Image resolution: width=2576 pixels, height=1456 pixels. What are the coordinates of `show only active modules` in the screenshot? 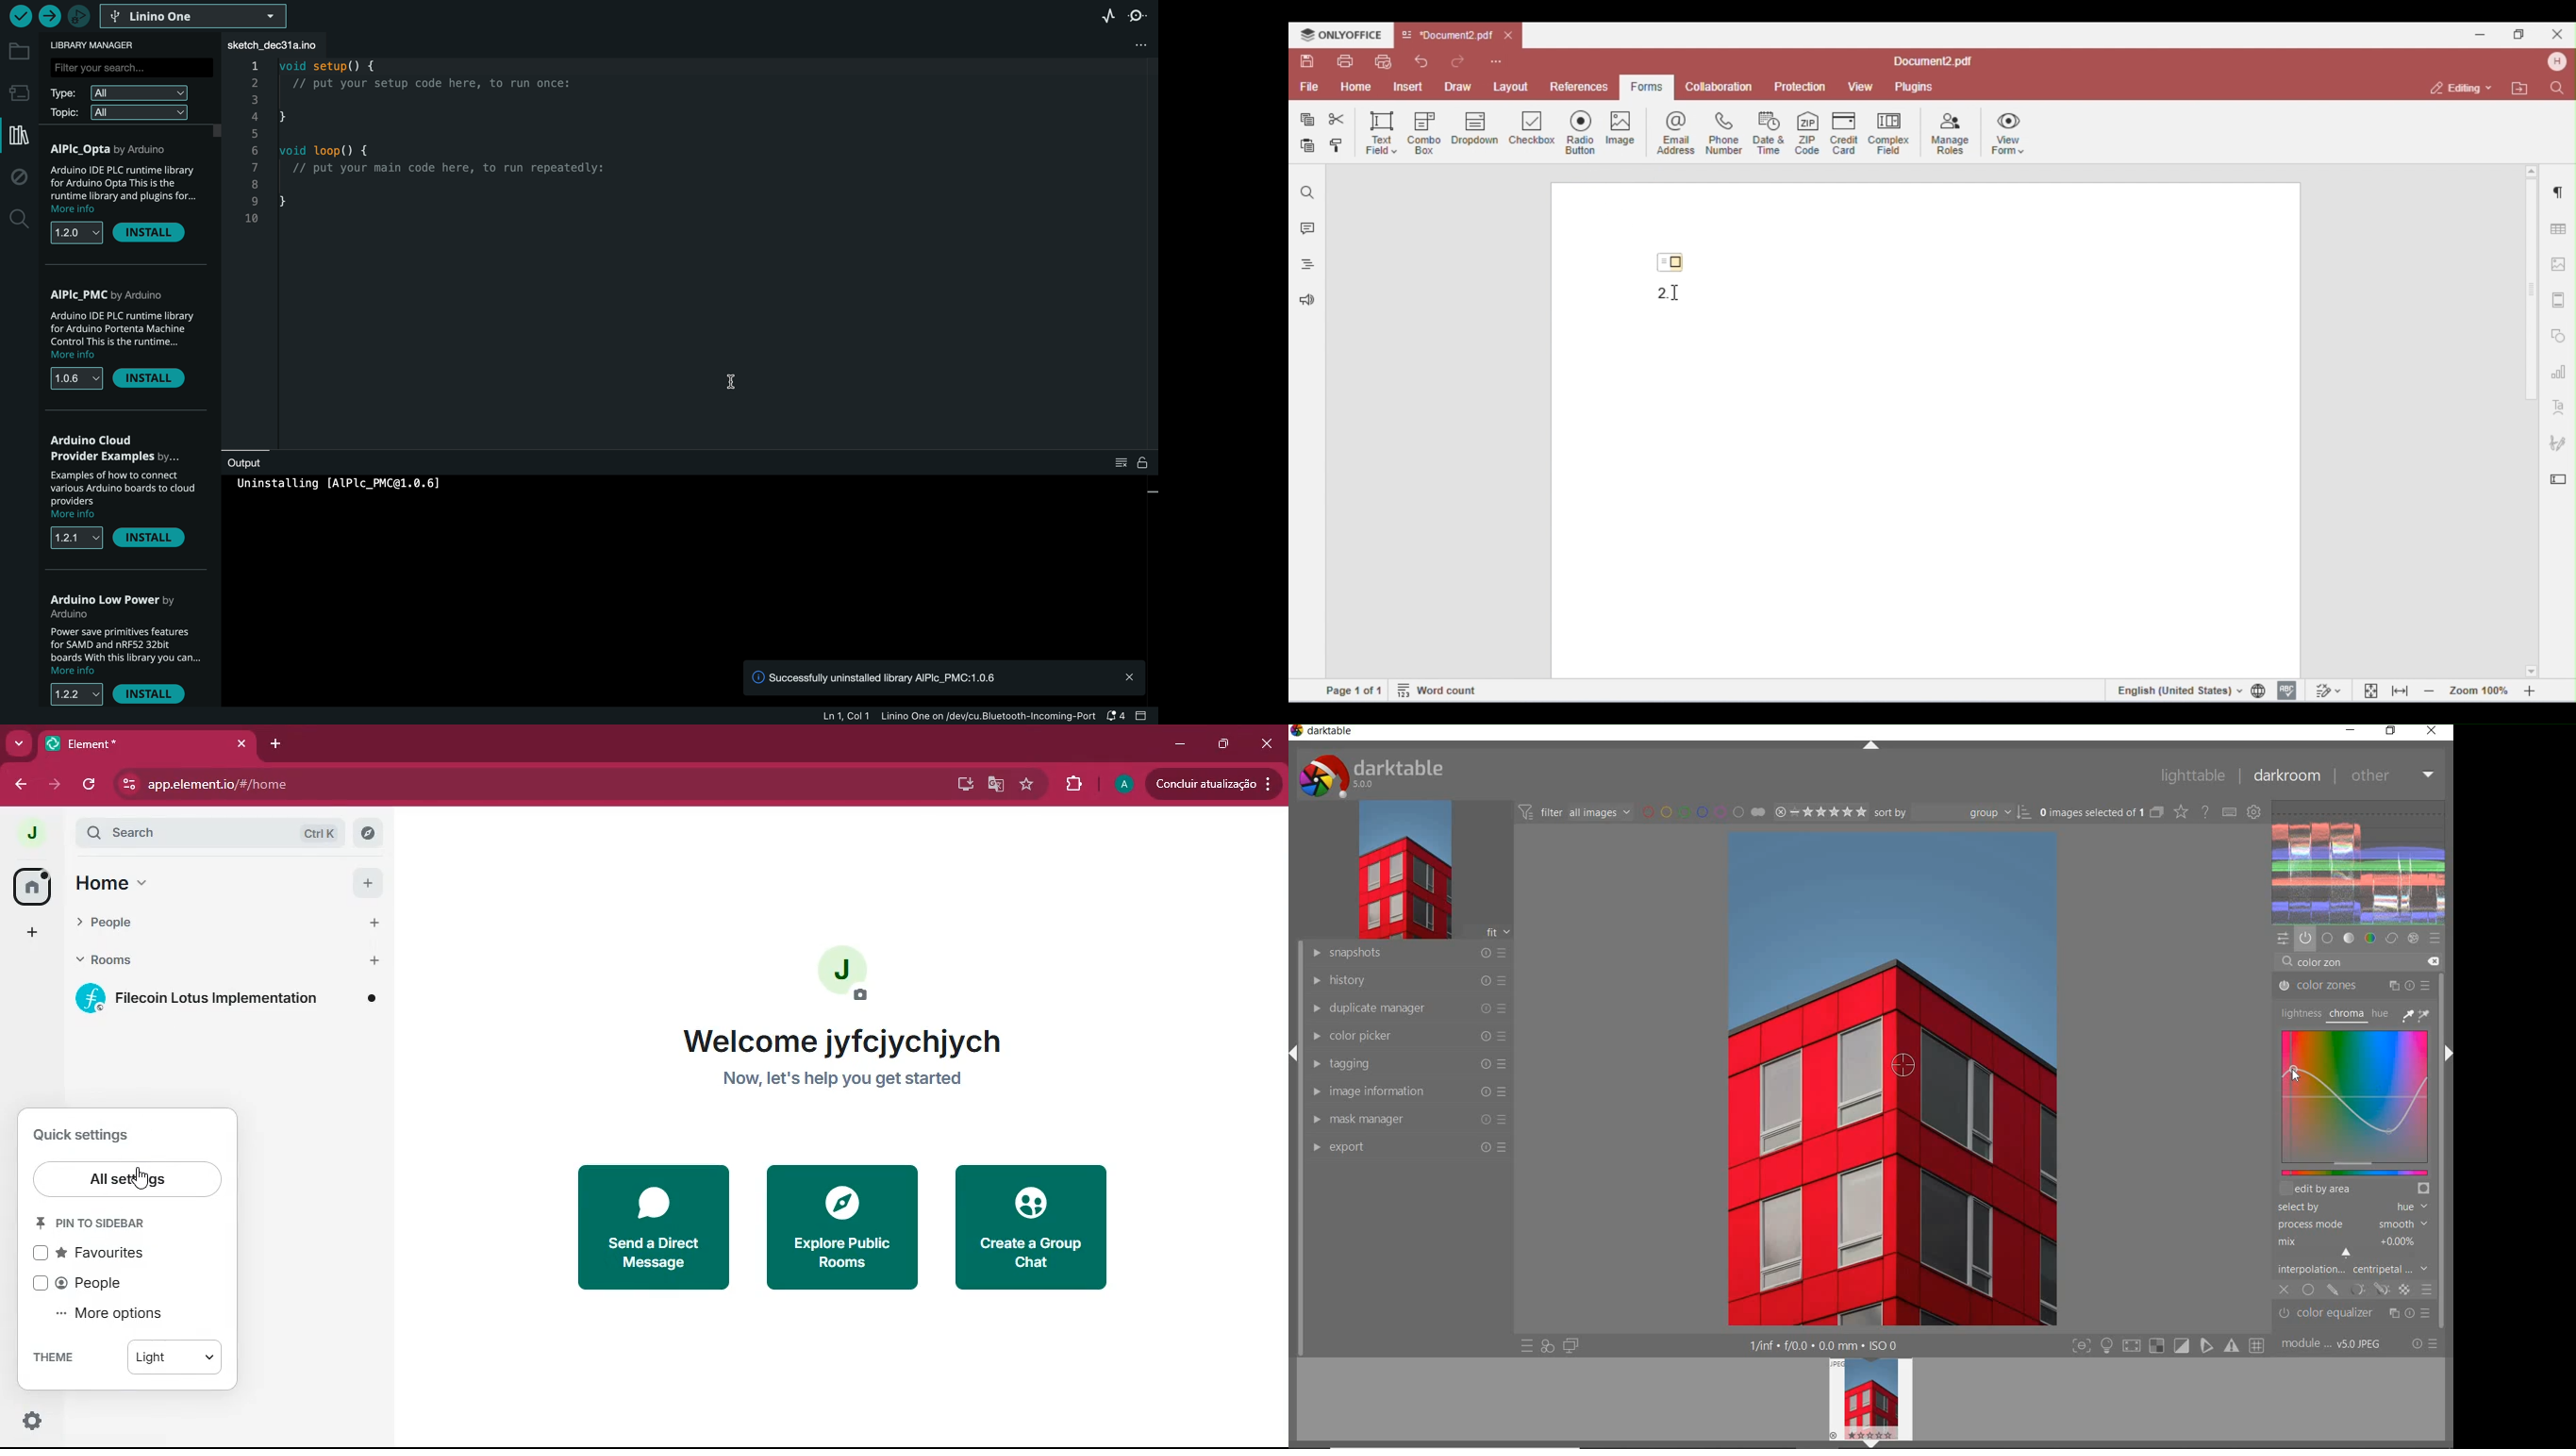 It's located at (2306, 938).